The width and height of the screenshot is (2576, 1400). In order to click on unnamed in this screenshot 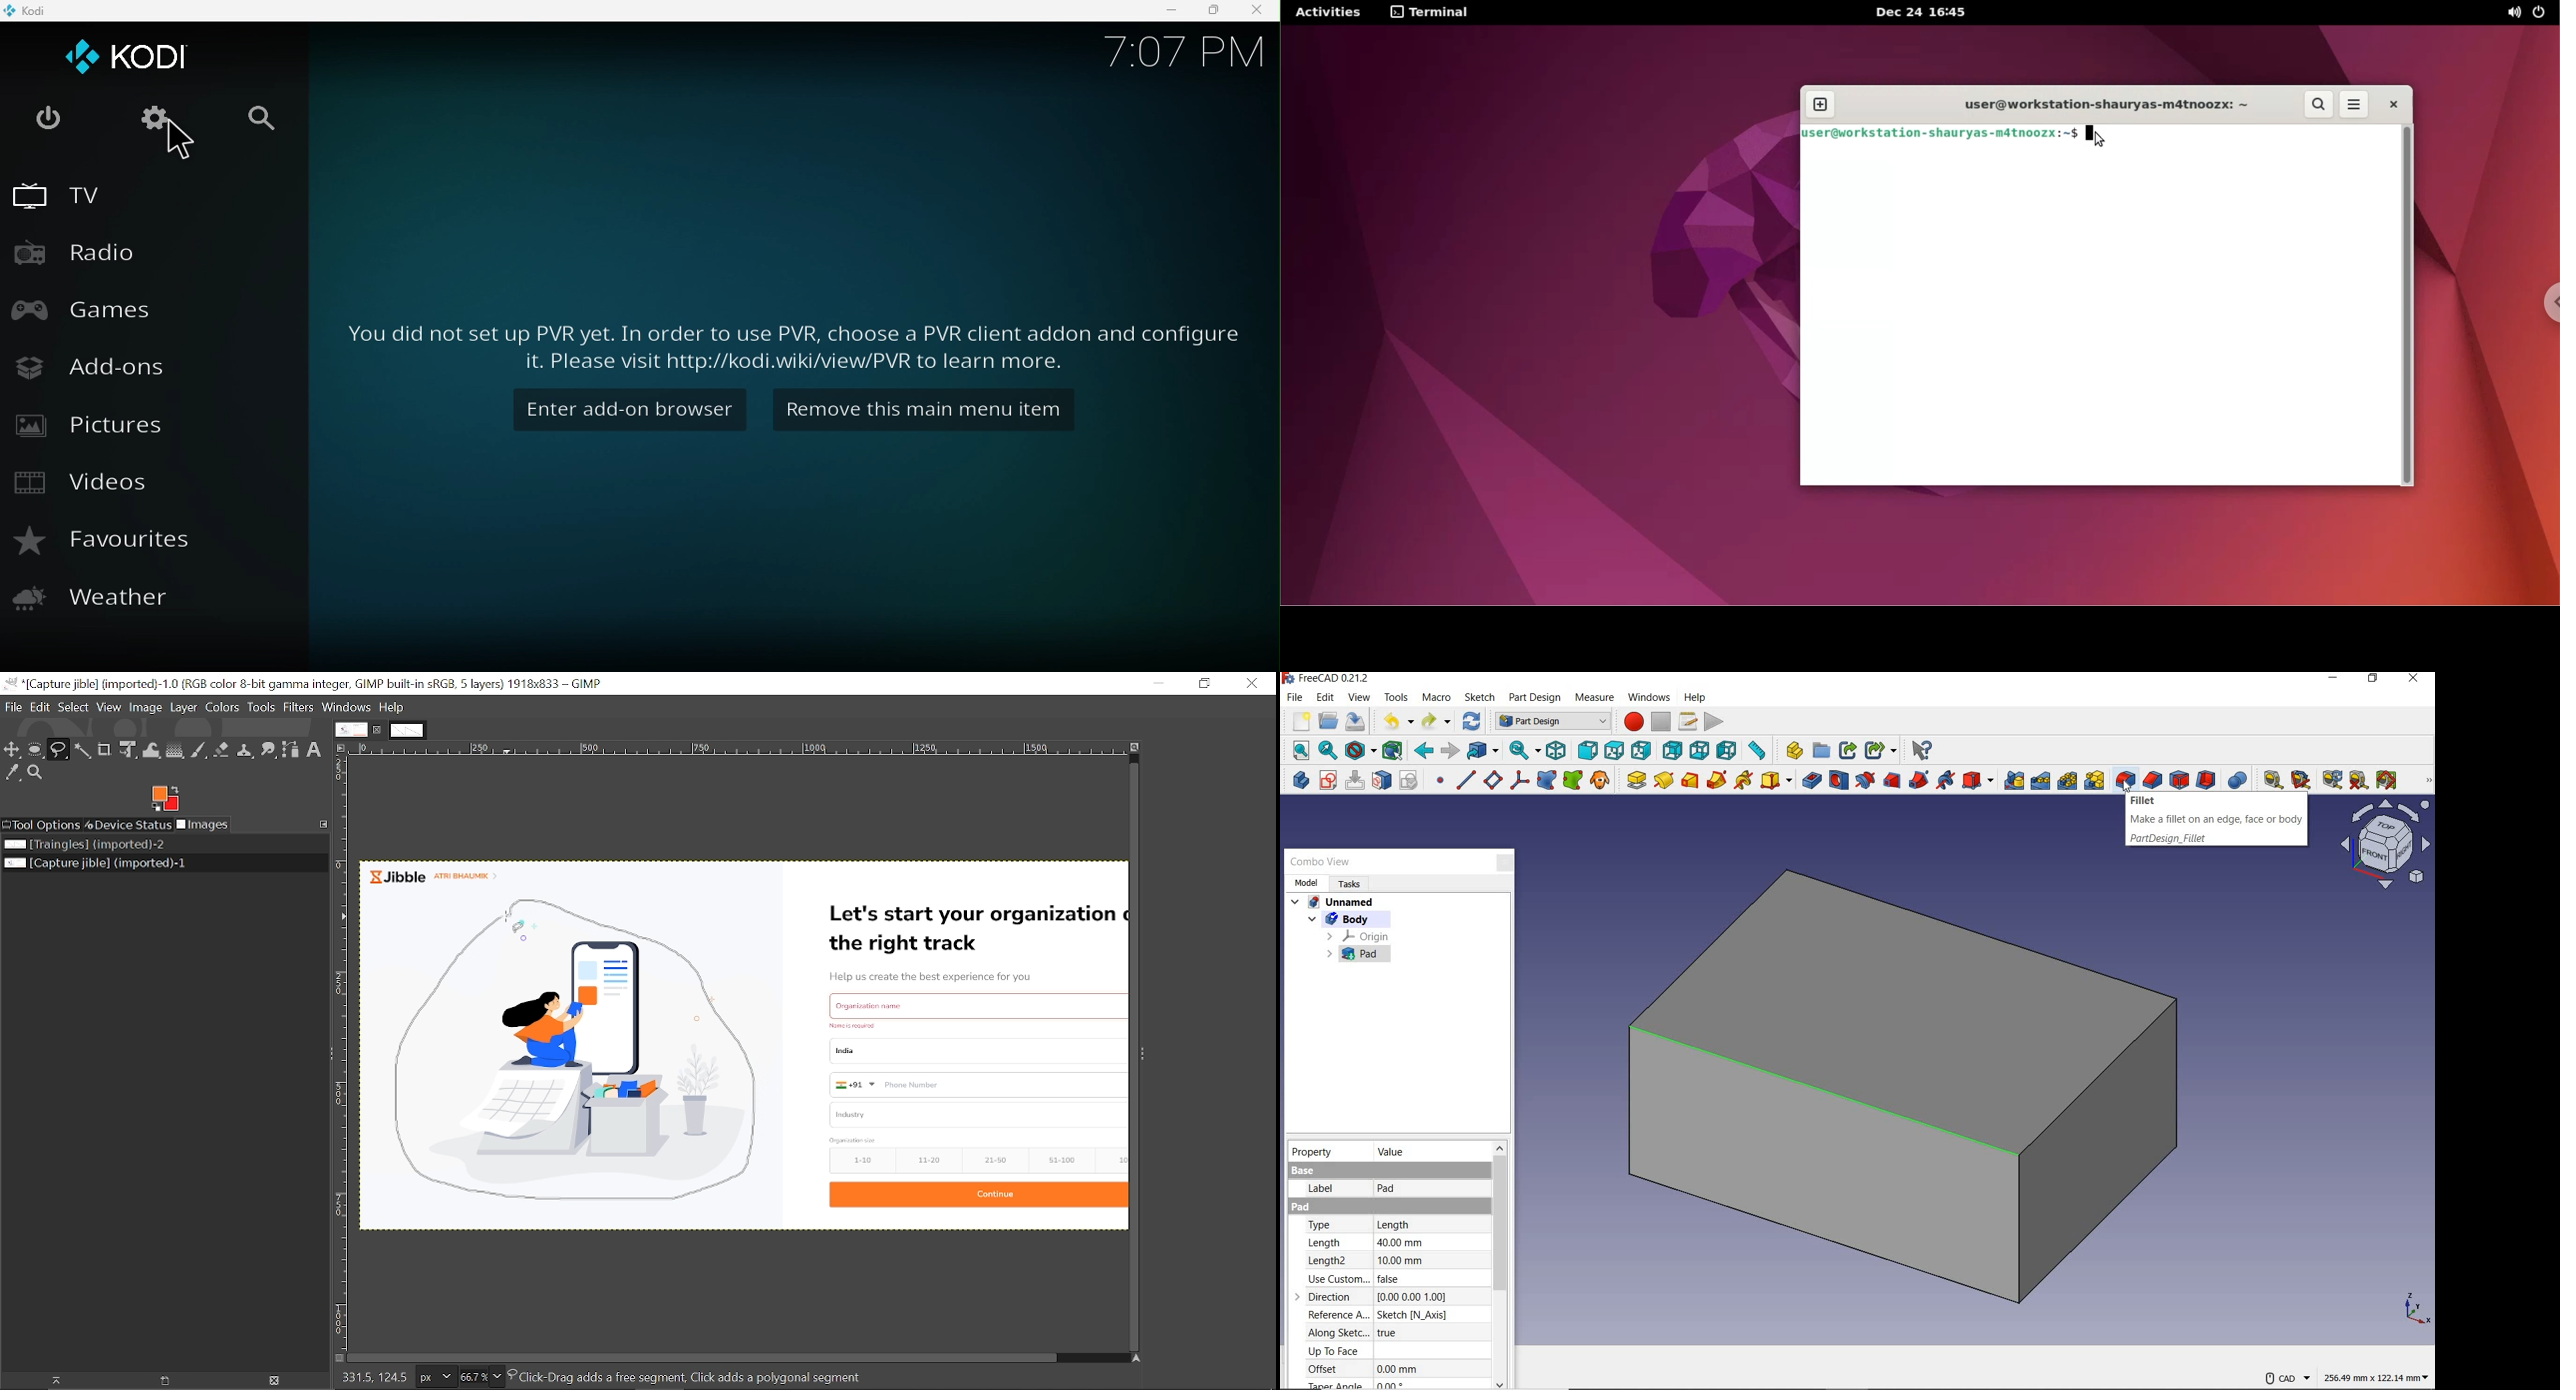, I will do `click(1334, 902)`.